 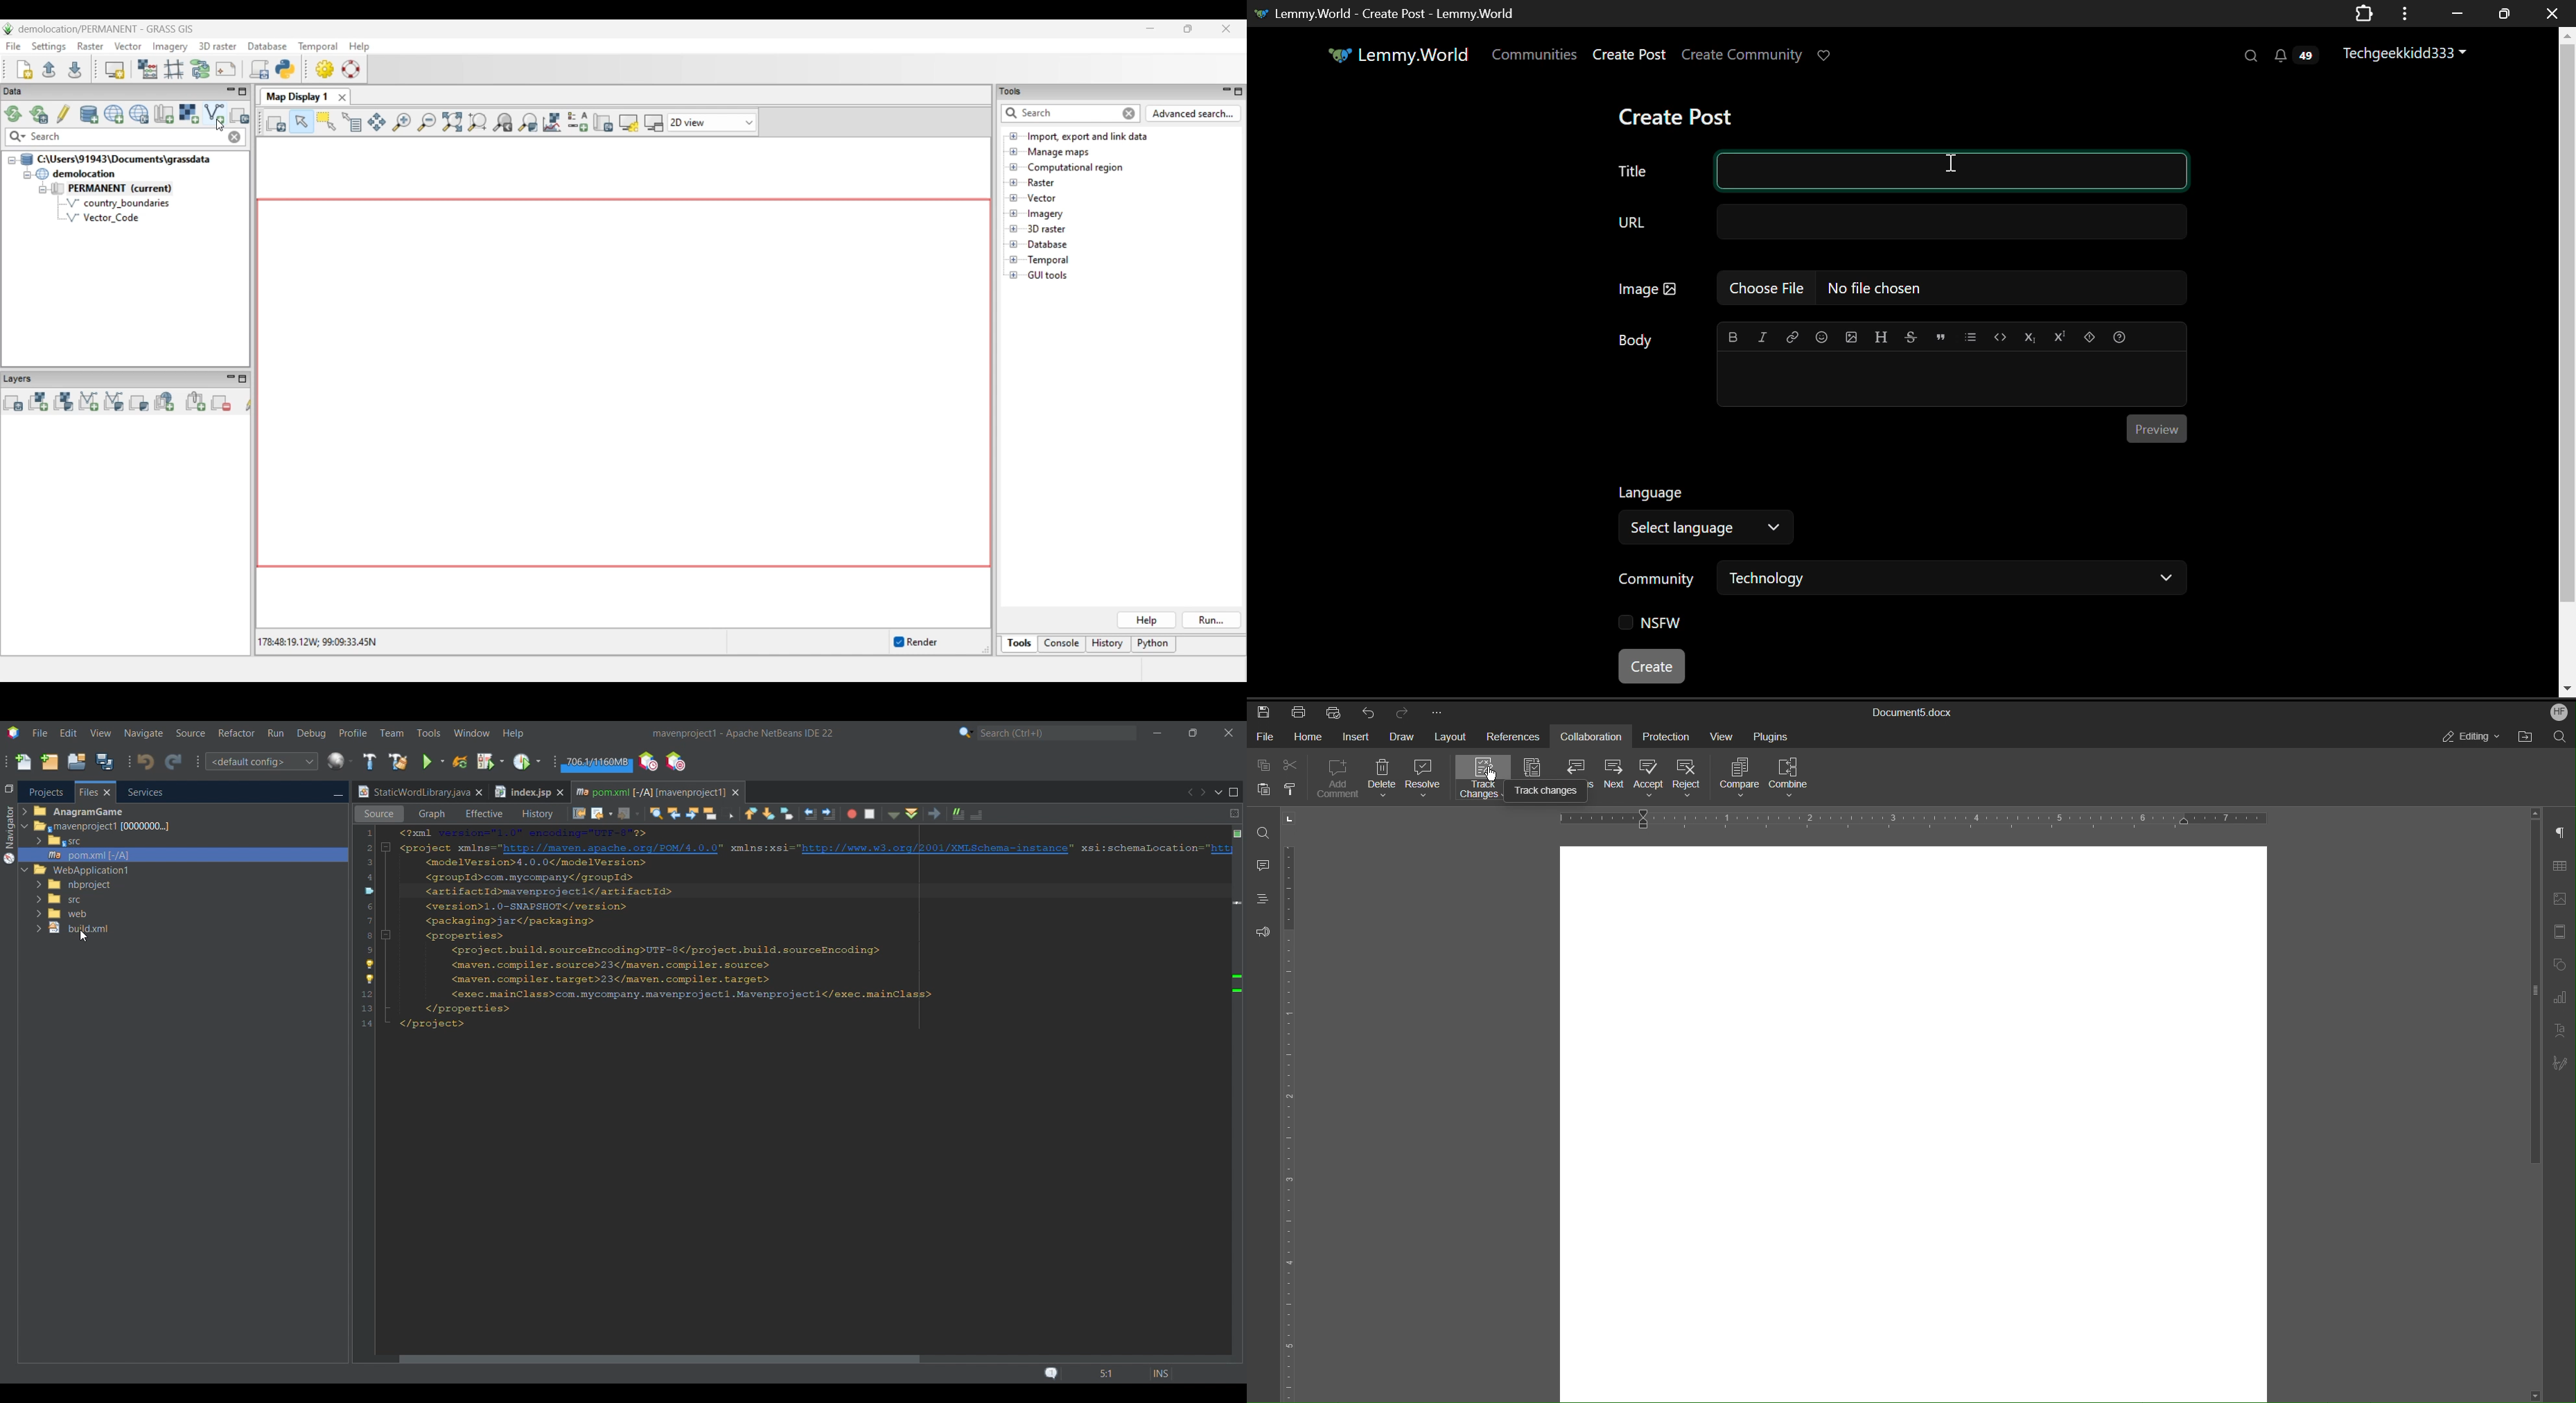 What do you see at coordinates (1636, 341) in the screenshot?
I see `Body` at bounding box center [1636, 341].